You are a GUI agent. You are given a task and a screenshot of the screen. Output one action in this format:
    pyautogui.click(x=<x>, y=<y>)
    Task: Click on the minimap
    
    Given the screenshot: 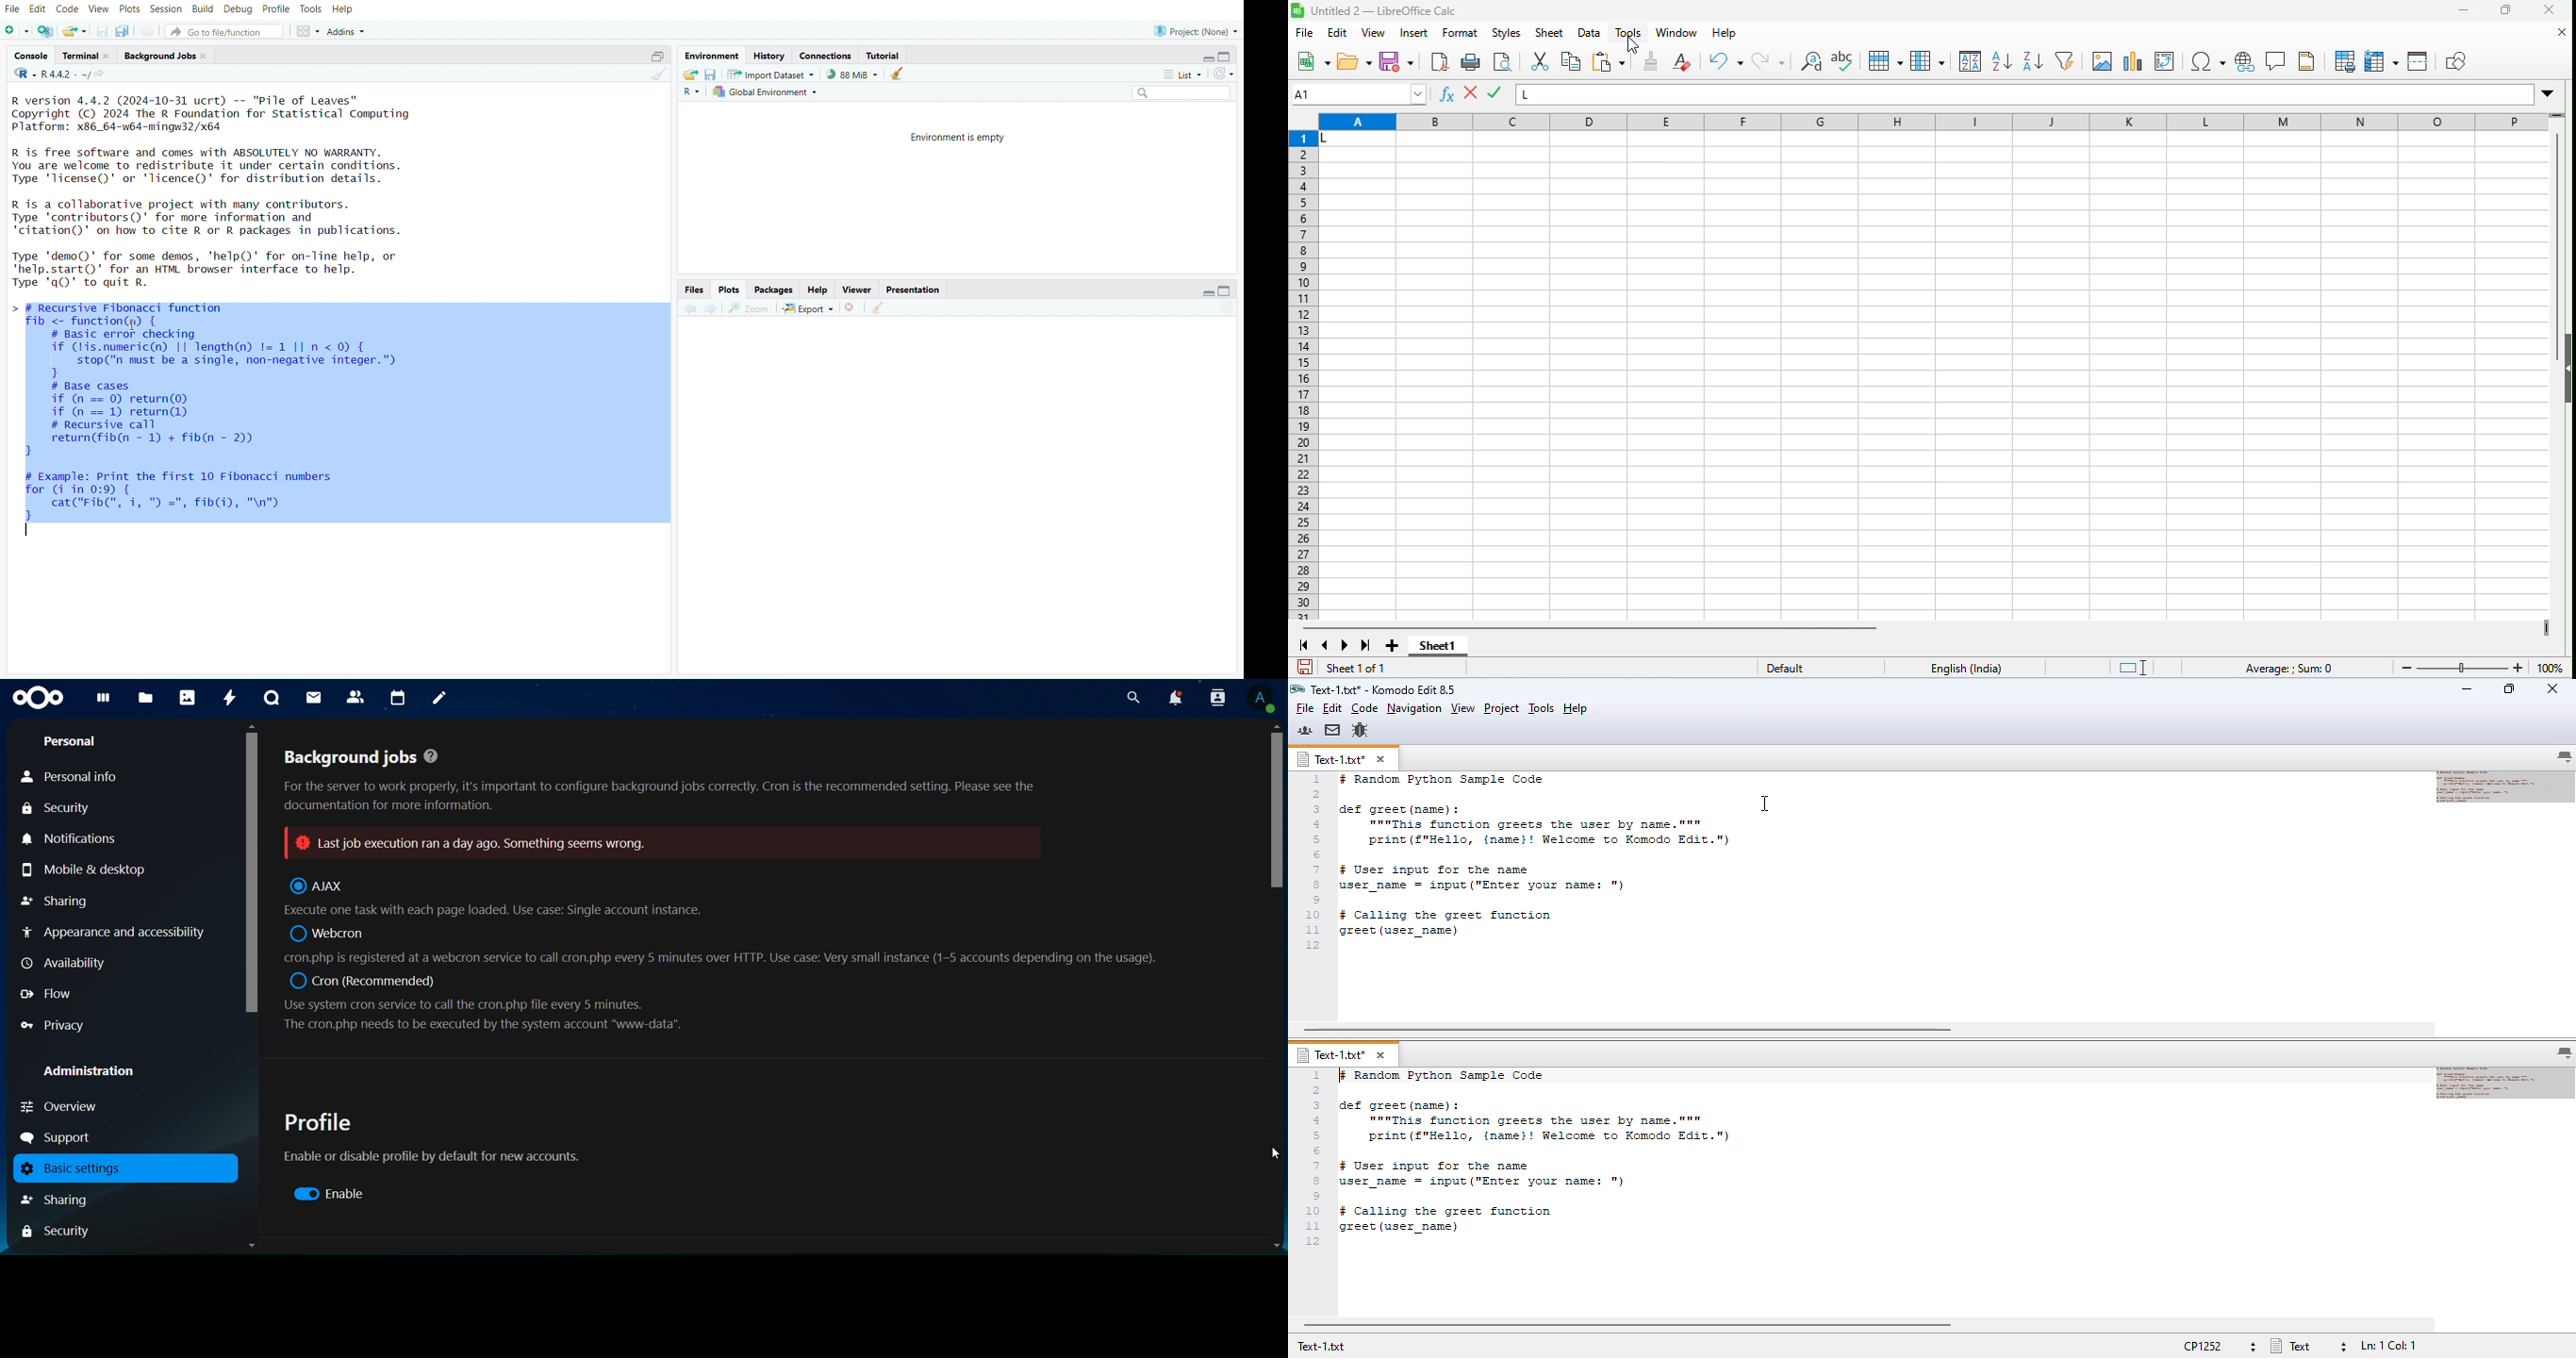 What is the action you would take?
    pyautogui.click(x=2505, y=786)
    